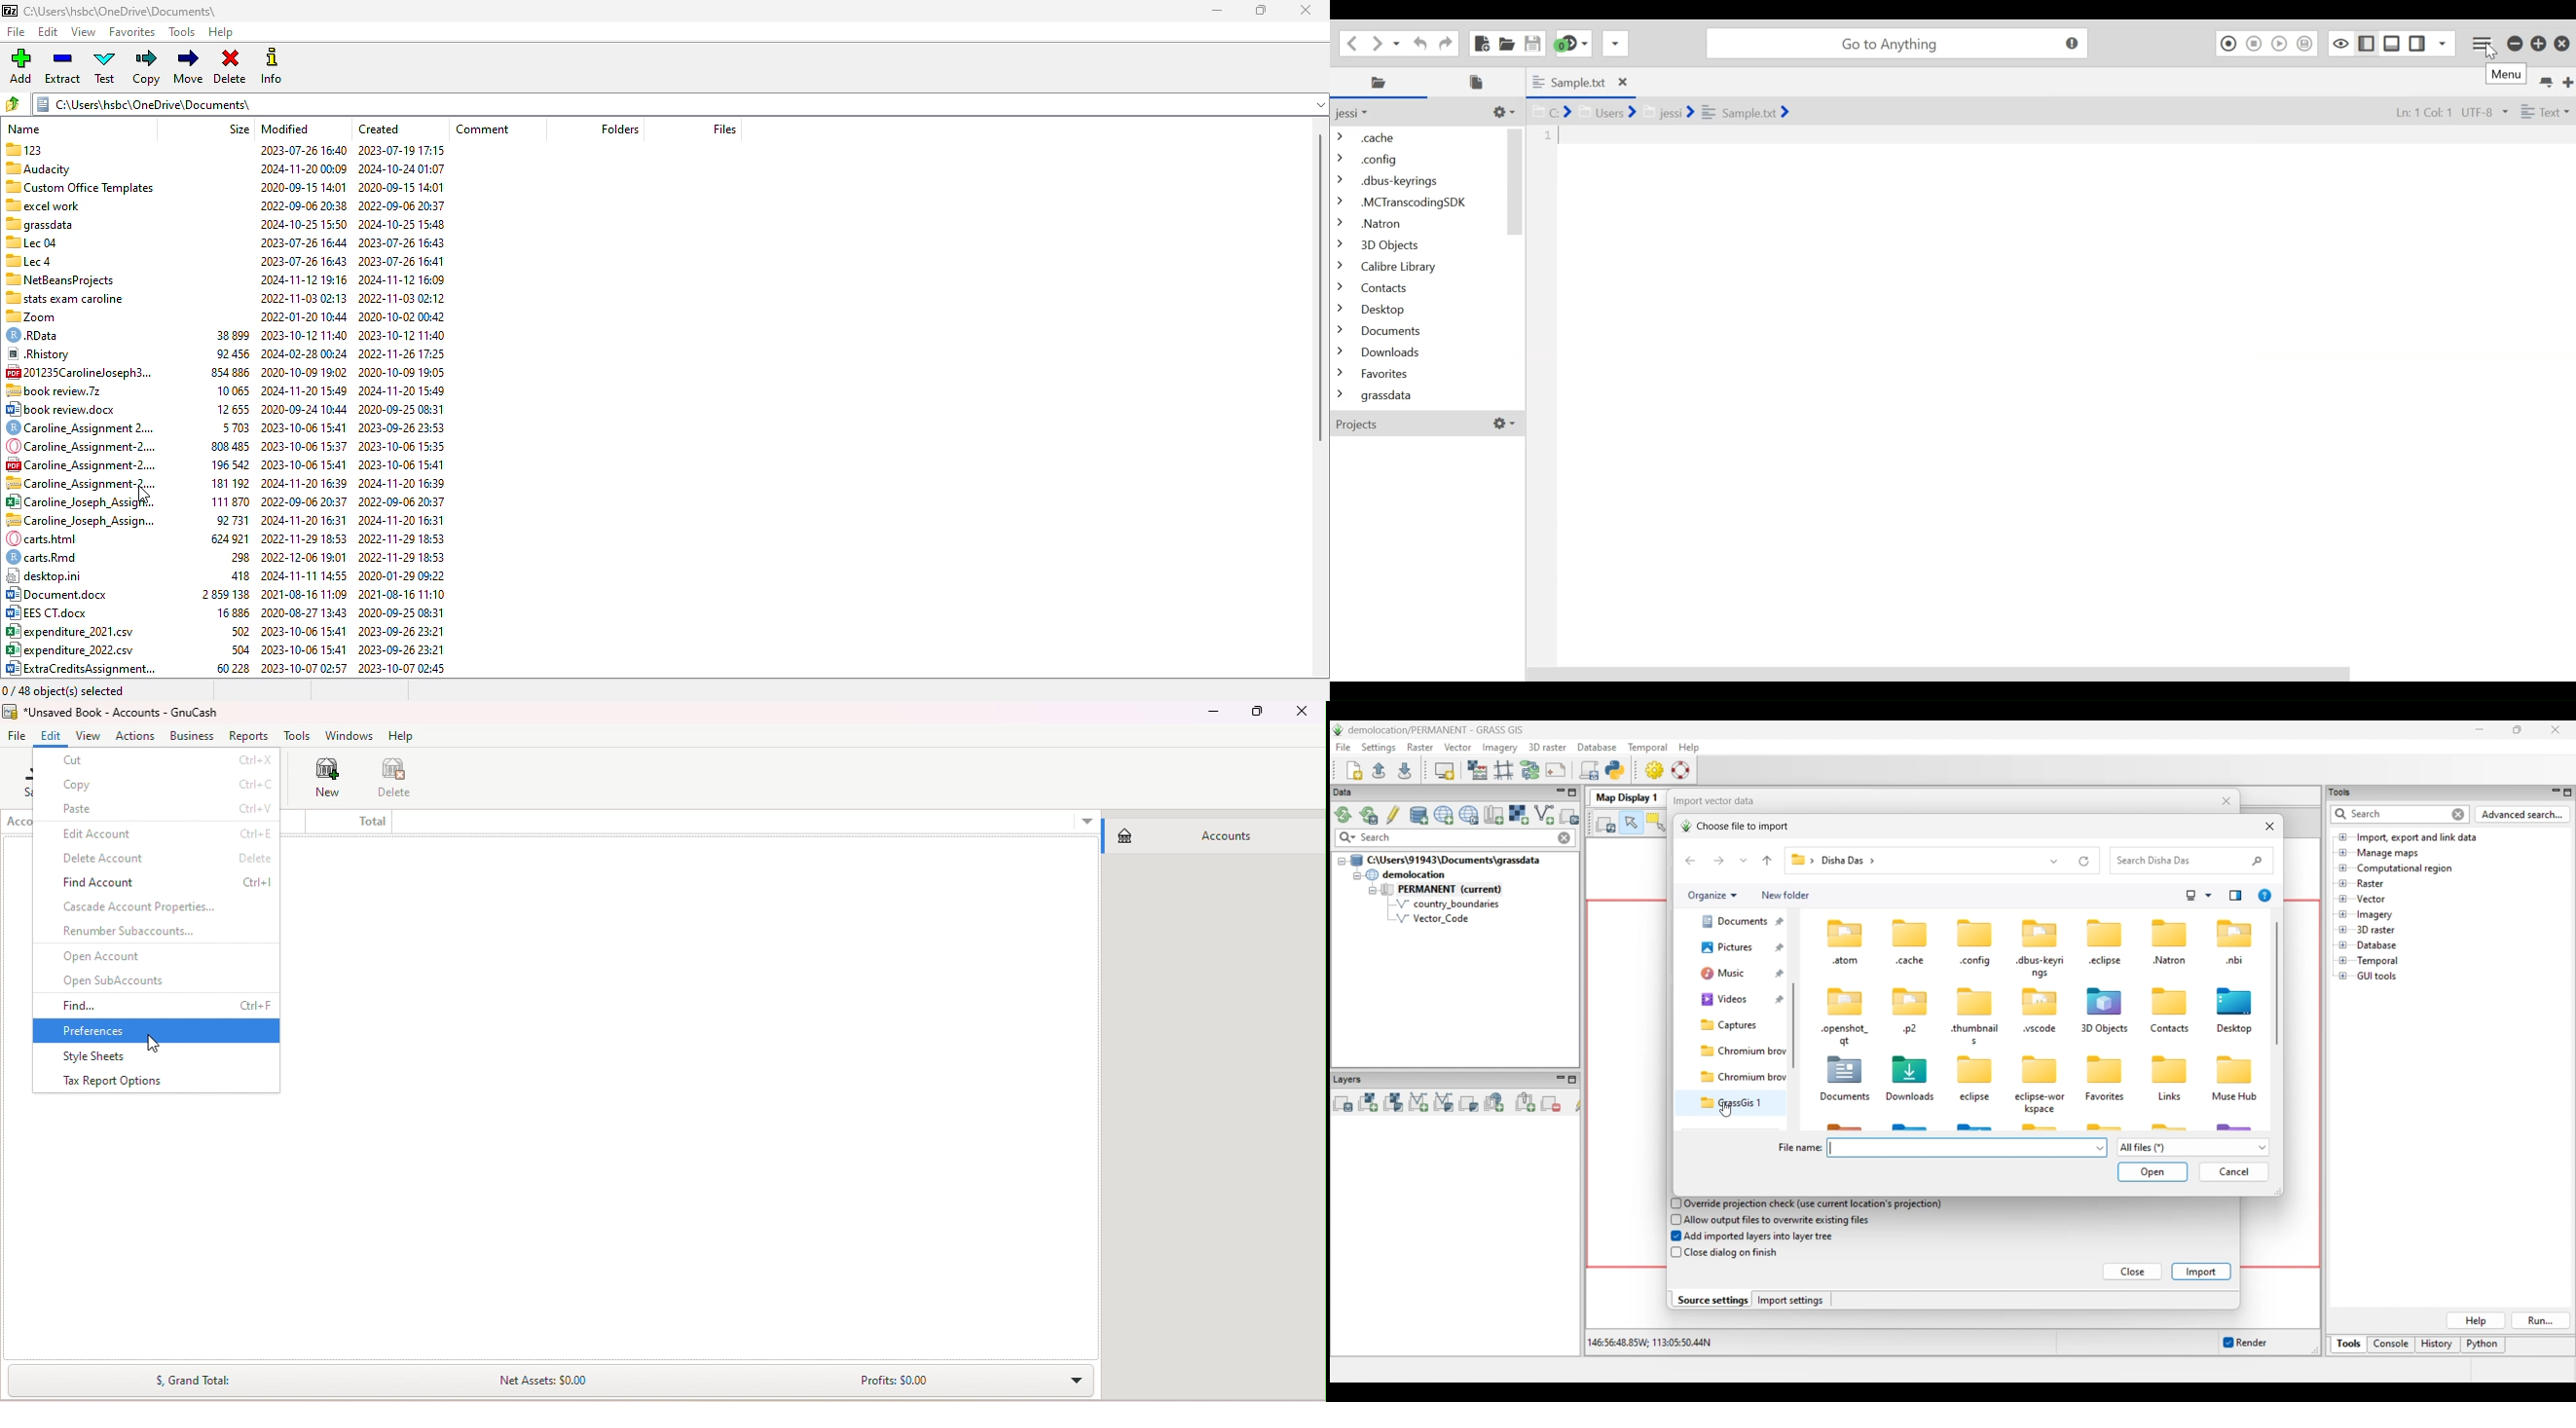 This screenshot has height=1428, width=2576. I want to click on Windows, so click(348, 735).